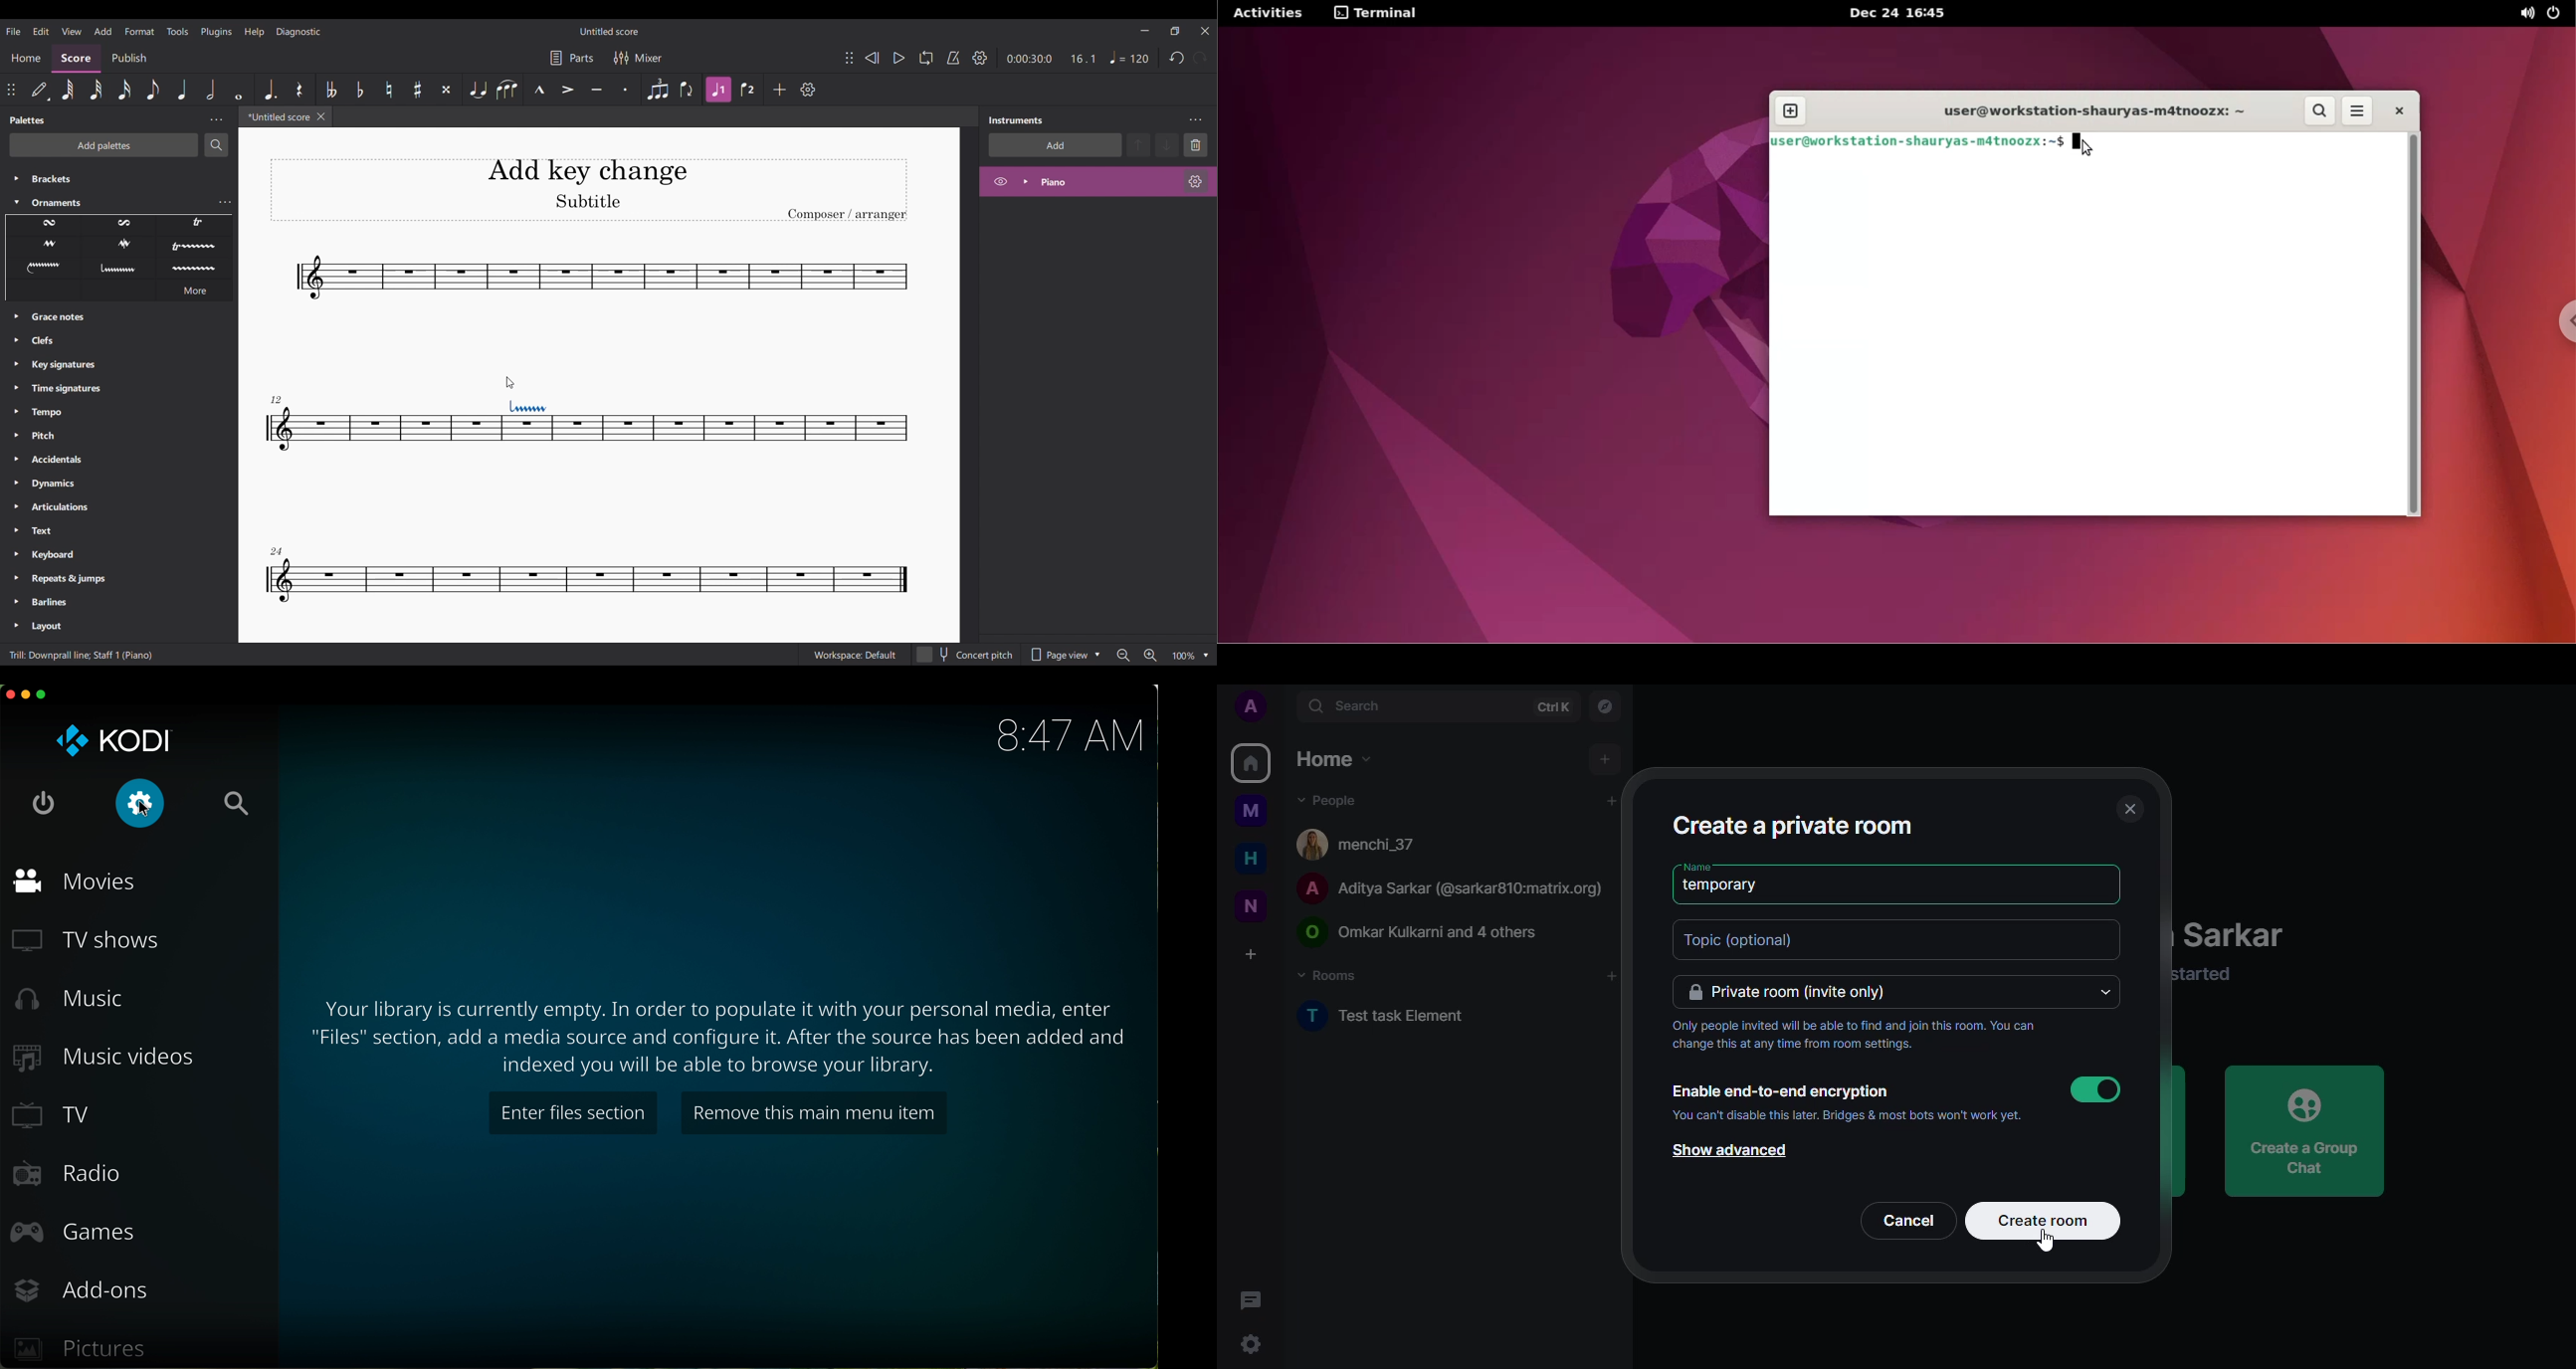 The width and height of the screenshot is (2576, 1372). What do you see at coordinates (1755, 940) in the screenshot?
I see `topic` at bounding box center [1755, 940].